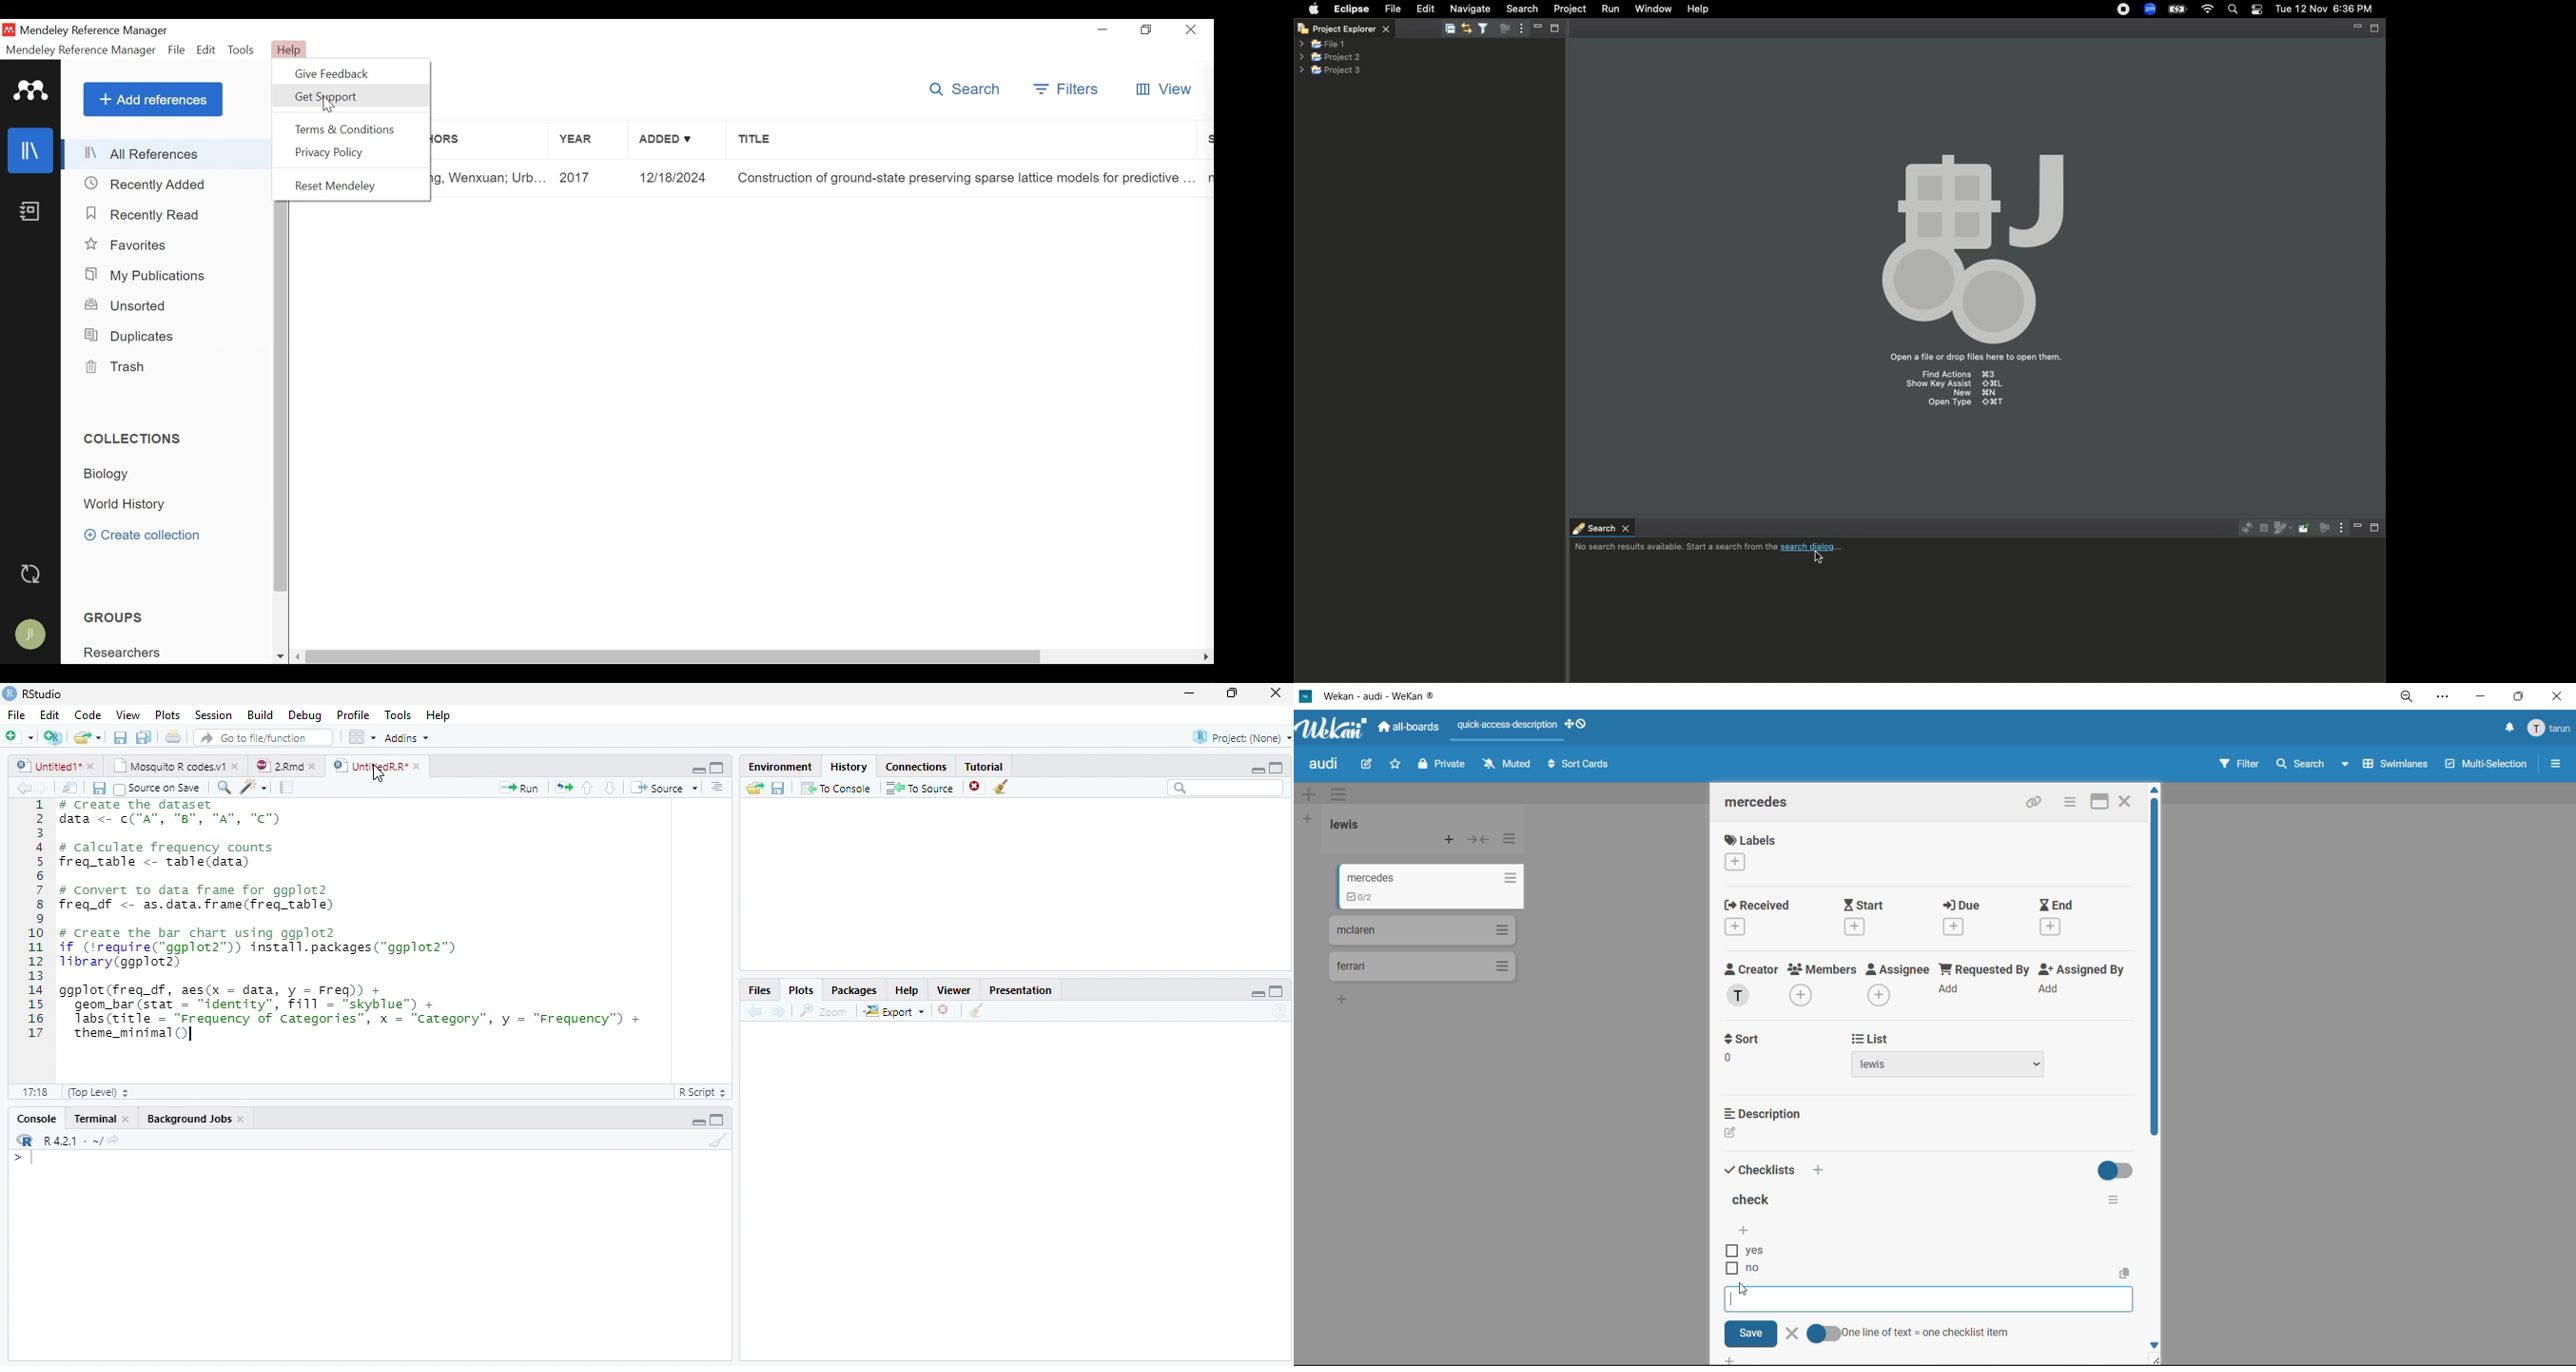 The width and height of the screenshot is (2576, 1372). What do you see at coordinates (695, 769) in the screenshot?
I see `Minimize` at bounding box center [695, 769].